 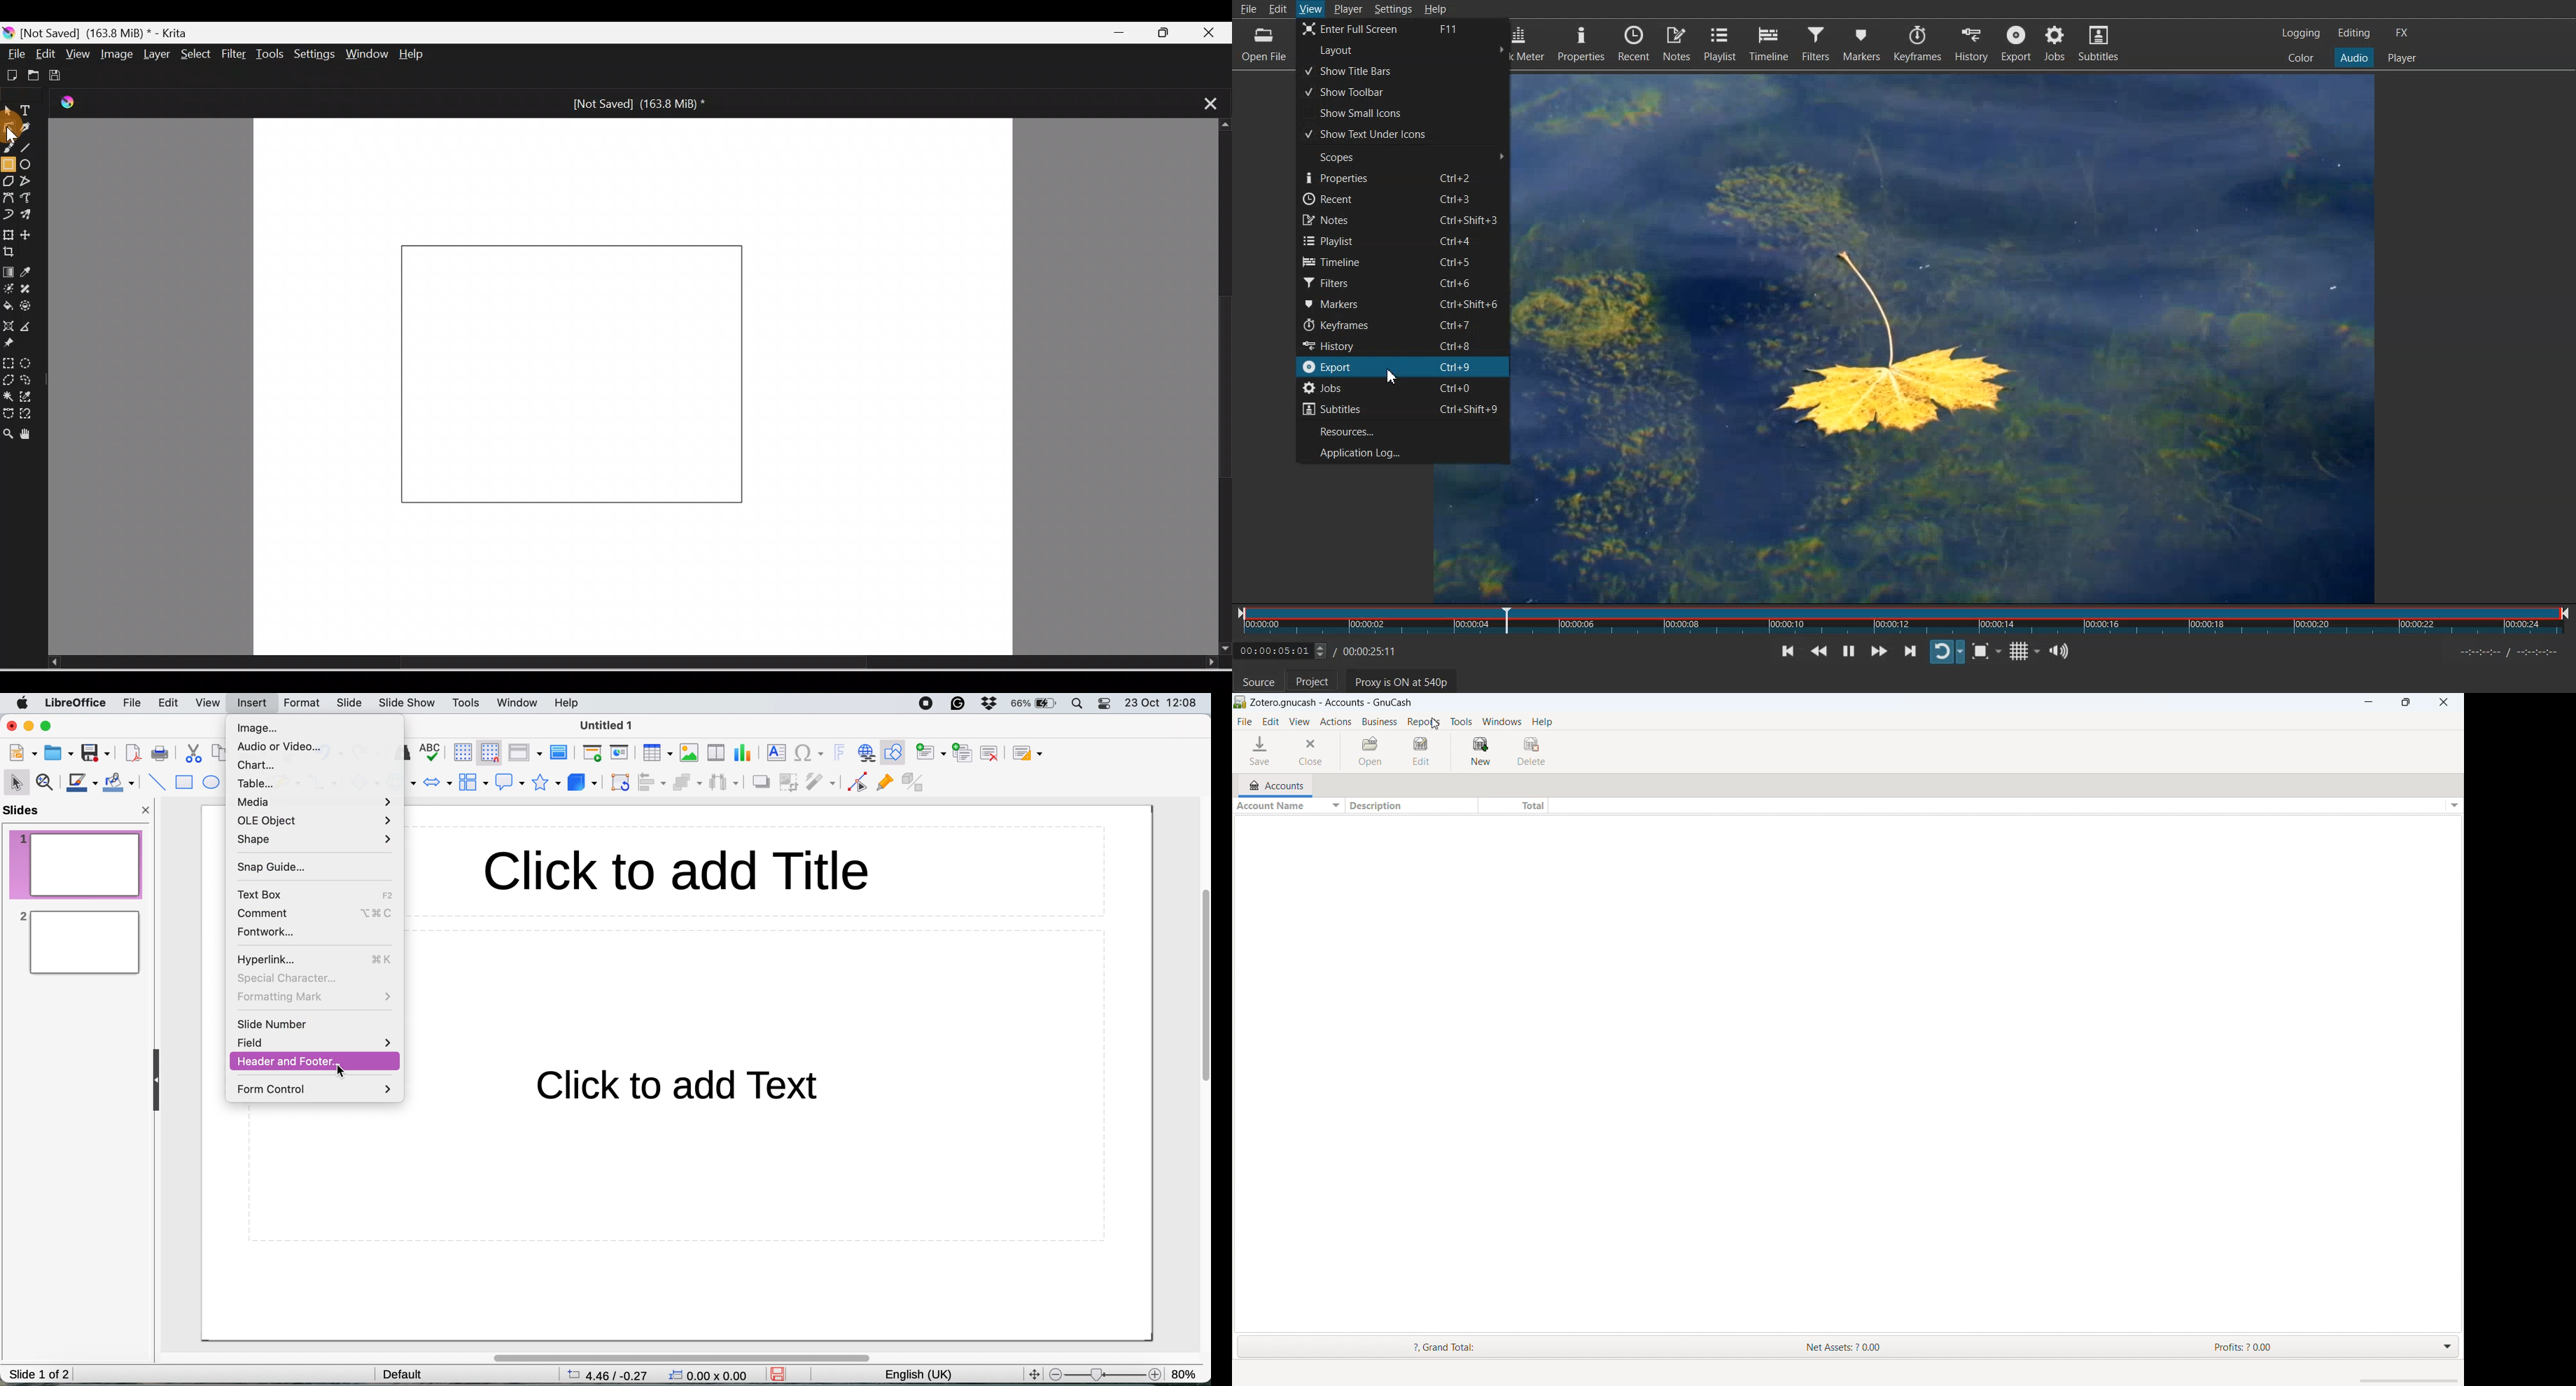 What do you see at coordinates (8, 289) in the screenshot?
I see `Colorize mask tool` at bounding box center [8, 289].